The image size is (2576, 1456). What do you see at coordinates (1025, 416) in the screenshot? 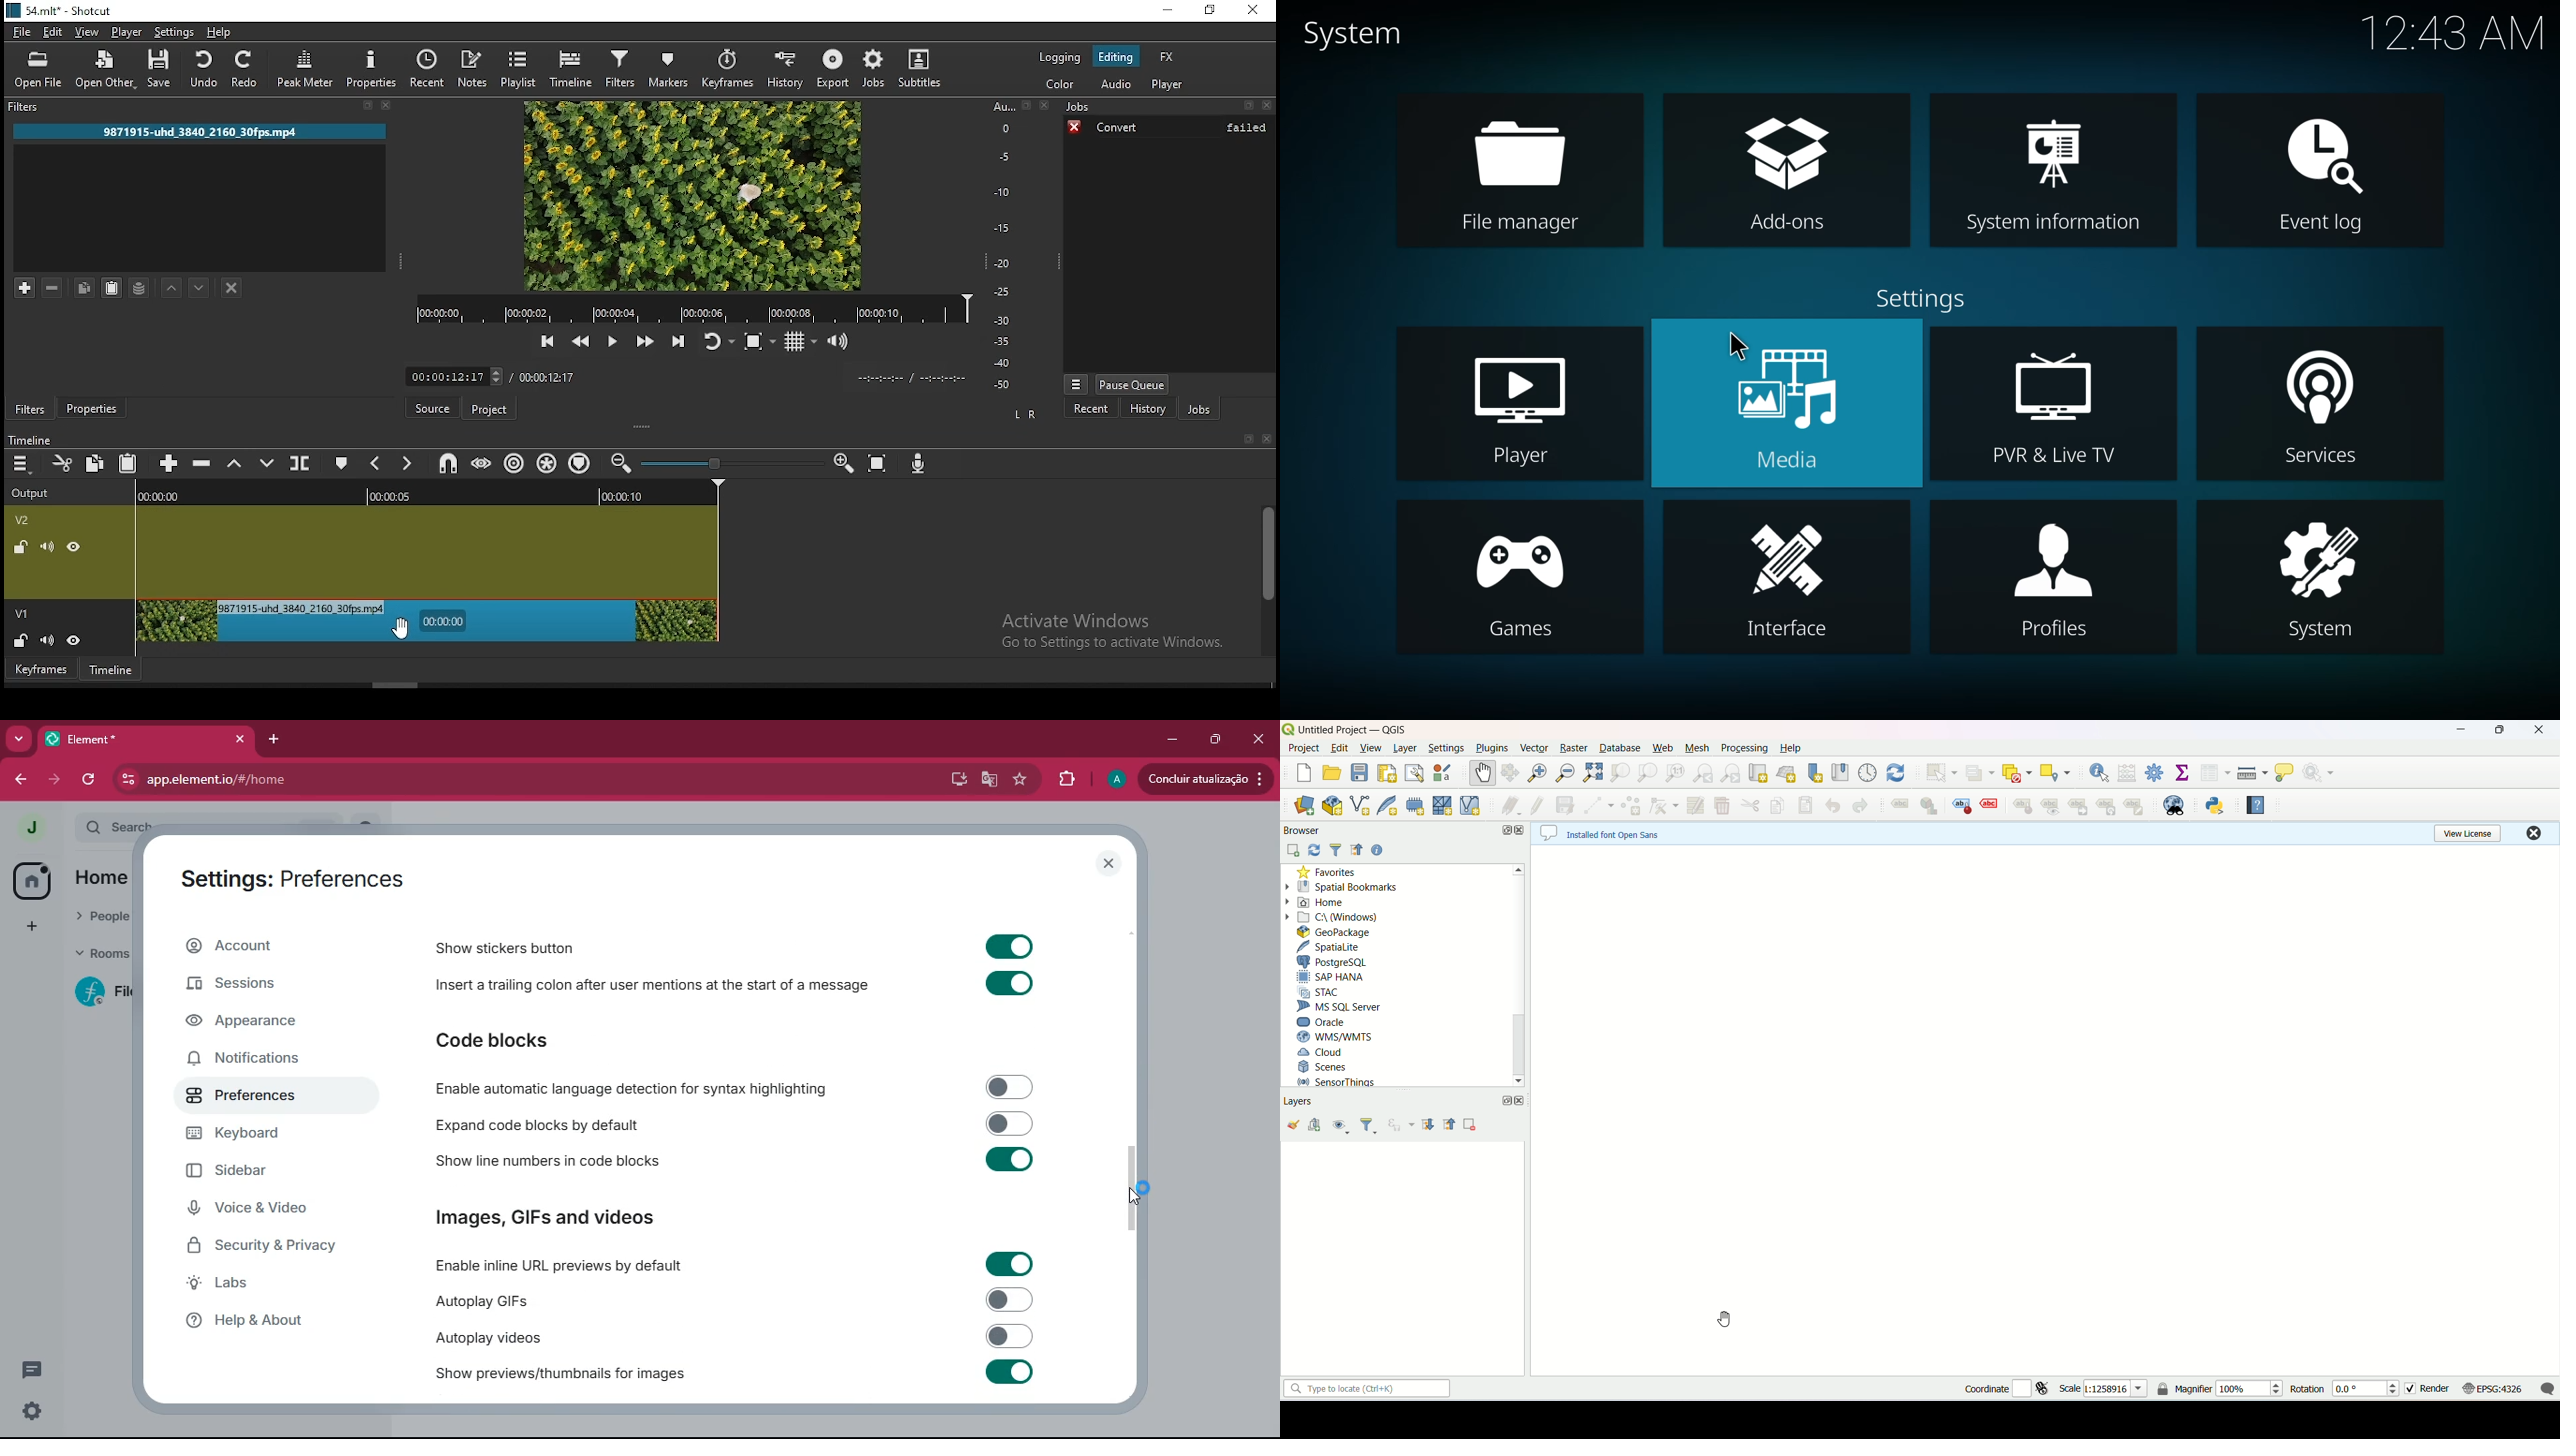
I see `L R` at bounding box center [1025, 416].